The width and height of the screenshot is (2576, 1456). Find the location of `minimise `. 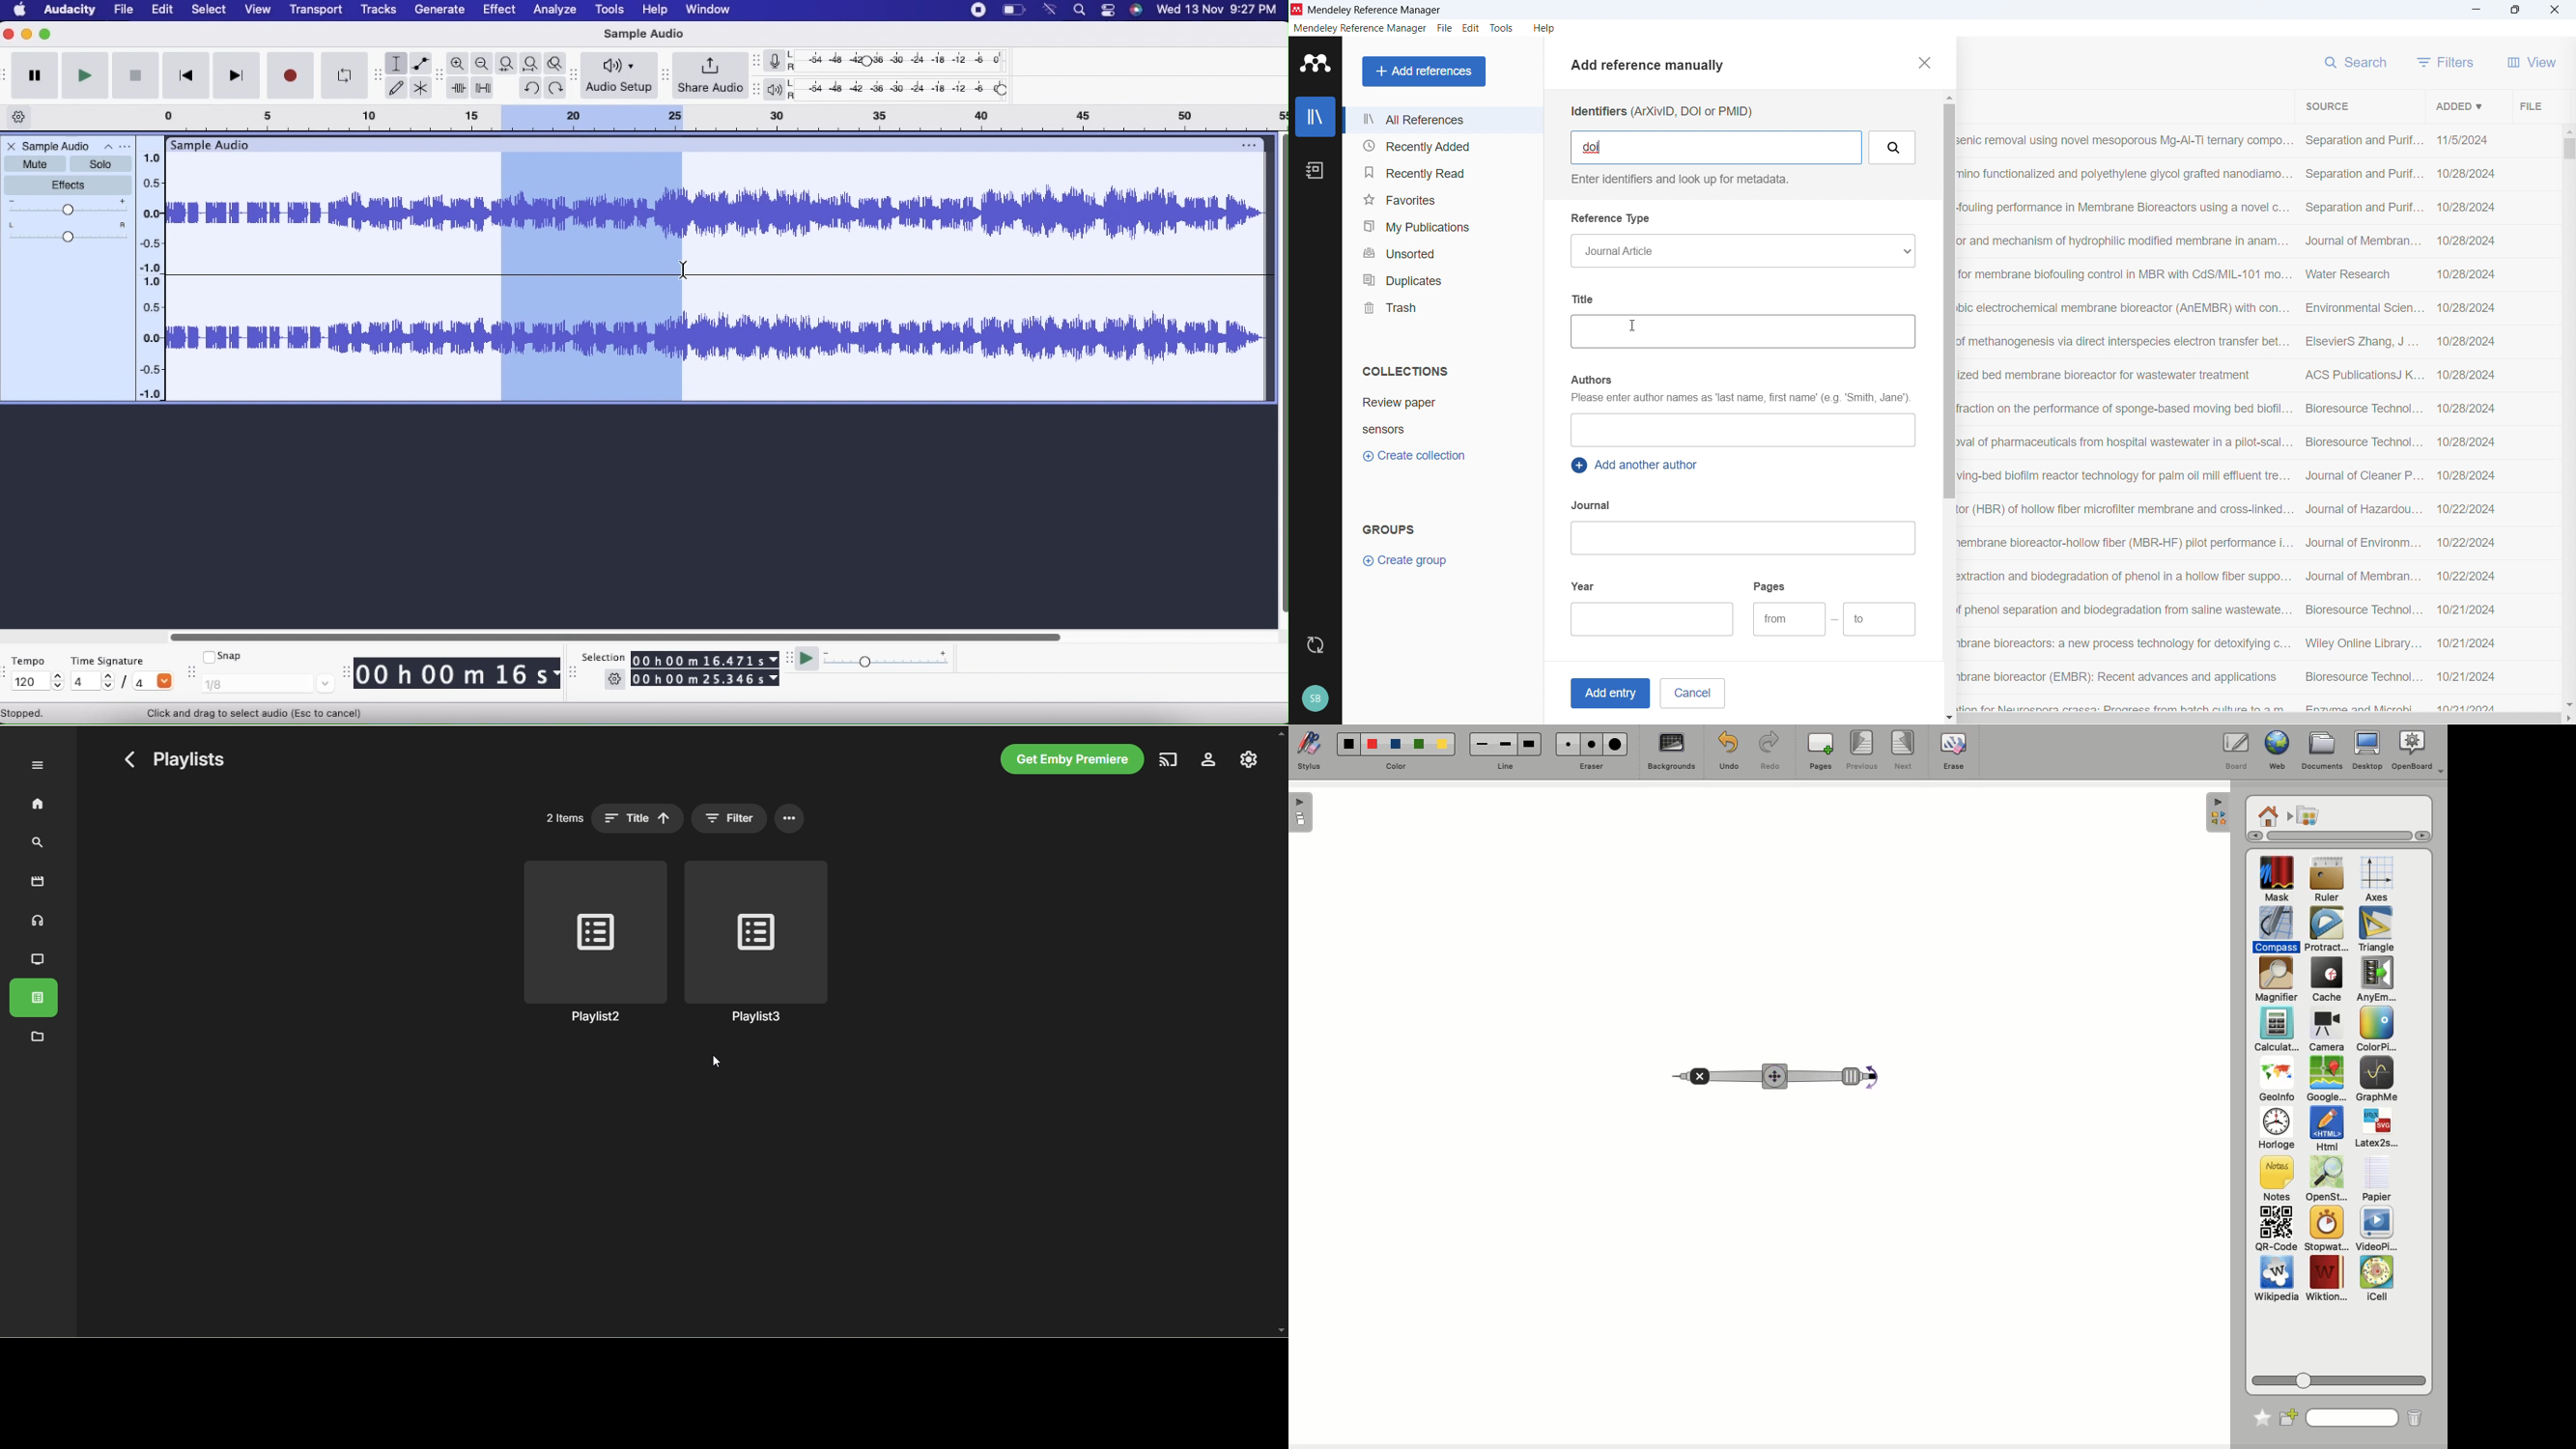

minimise  is located at coordinates (2477, 10).